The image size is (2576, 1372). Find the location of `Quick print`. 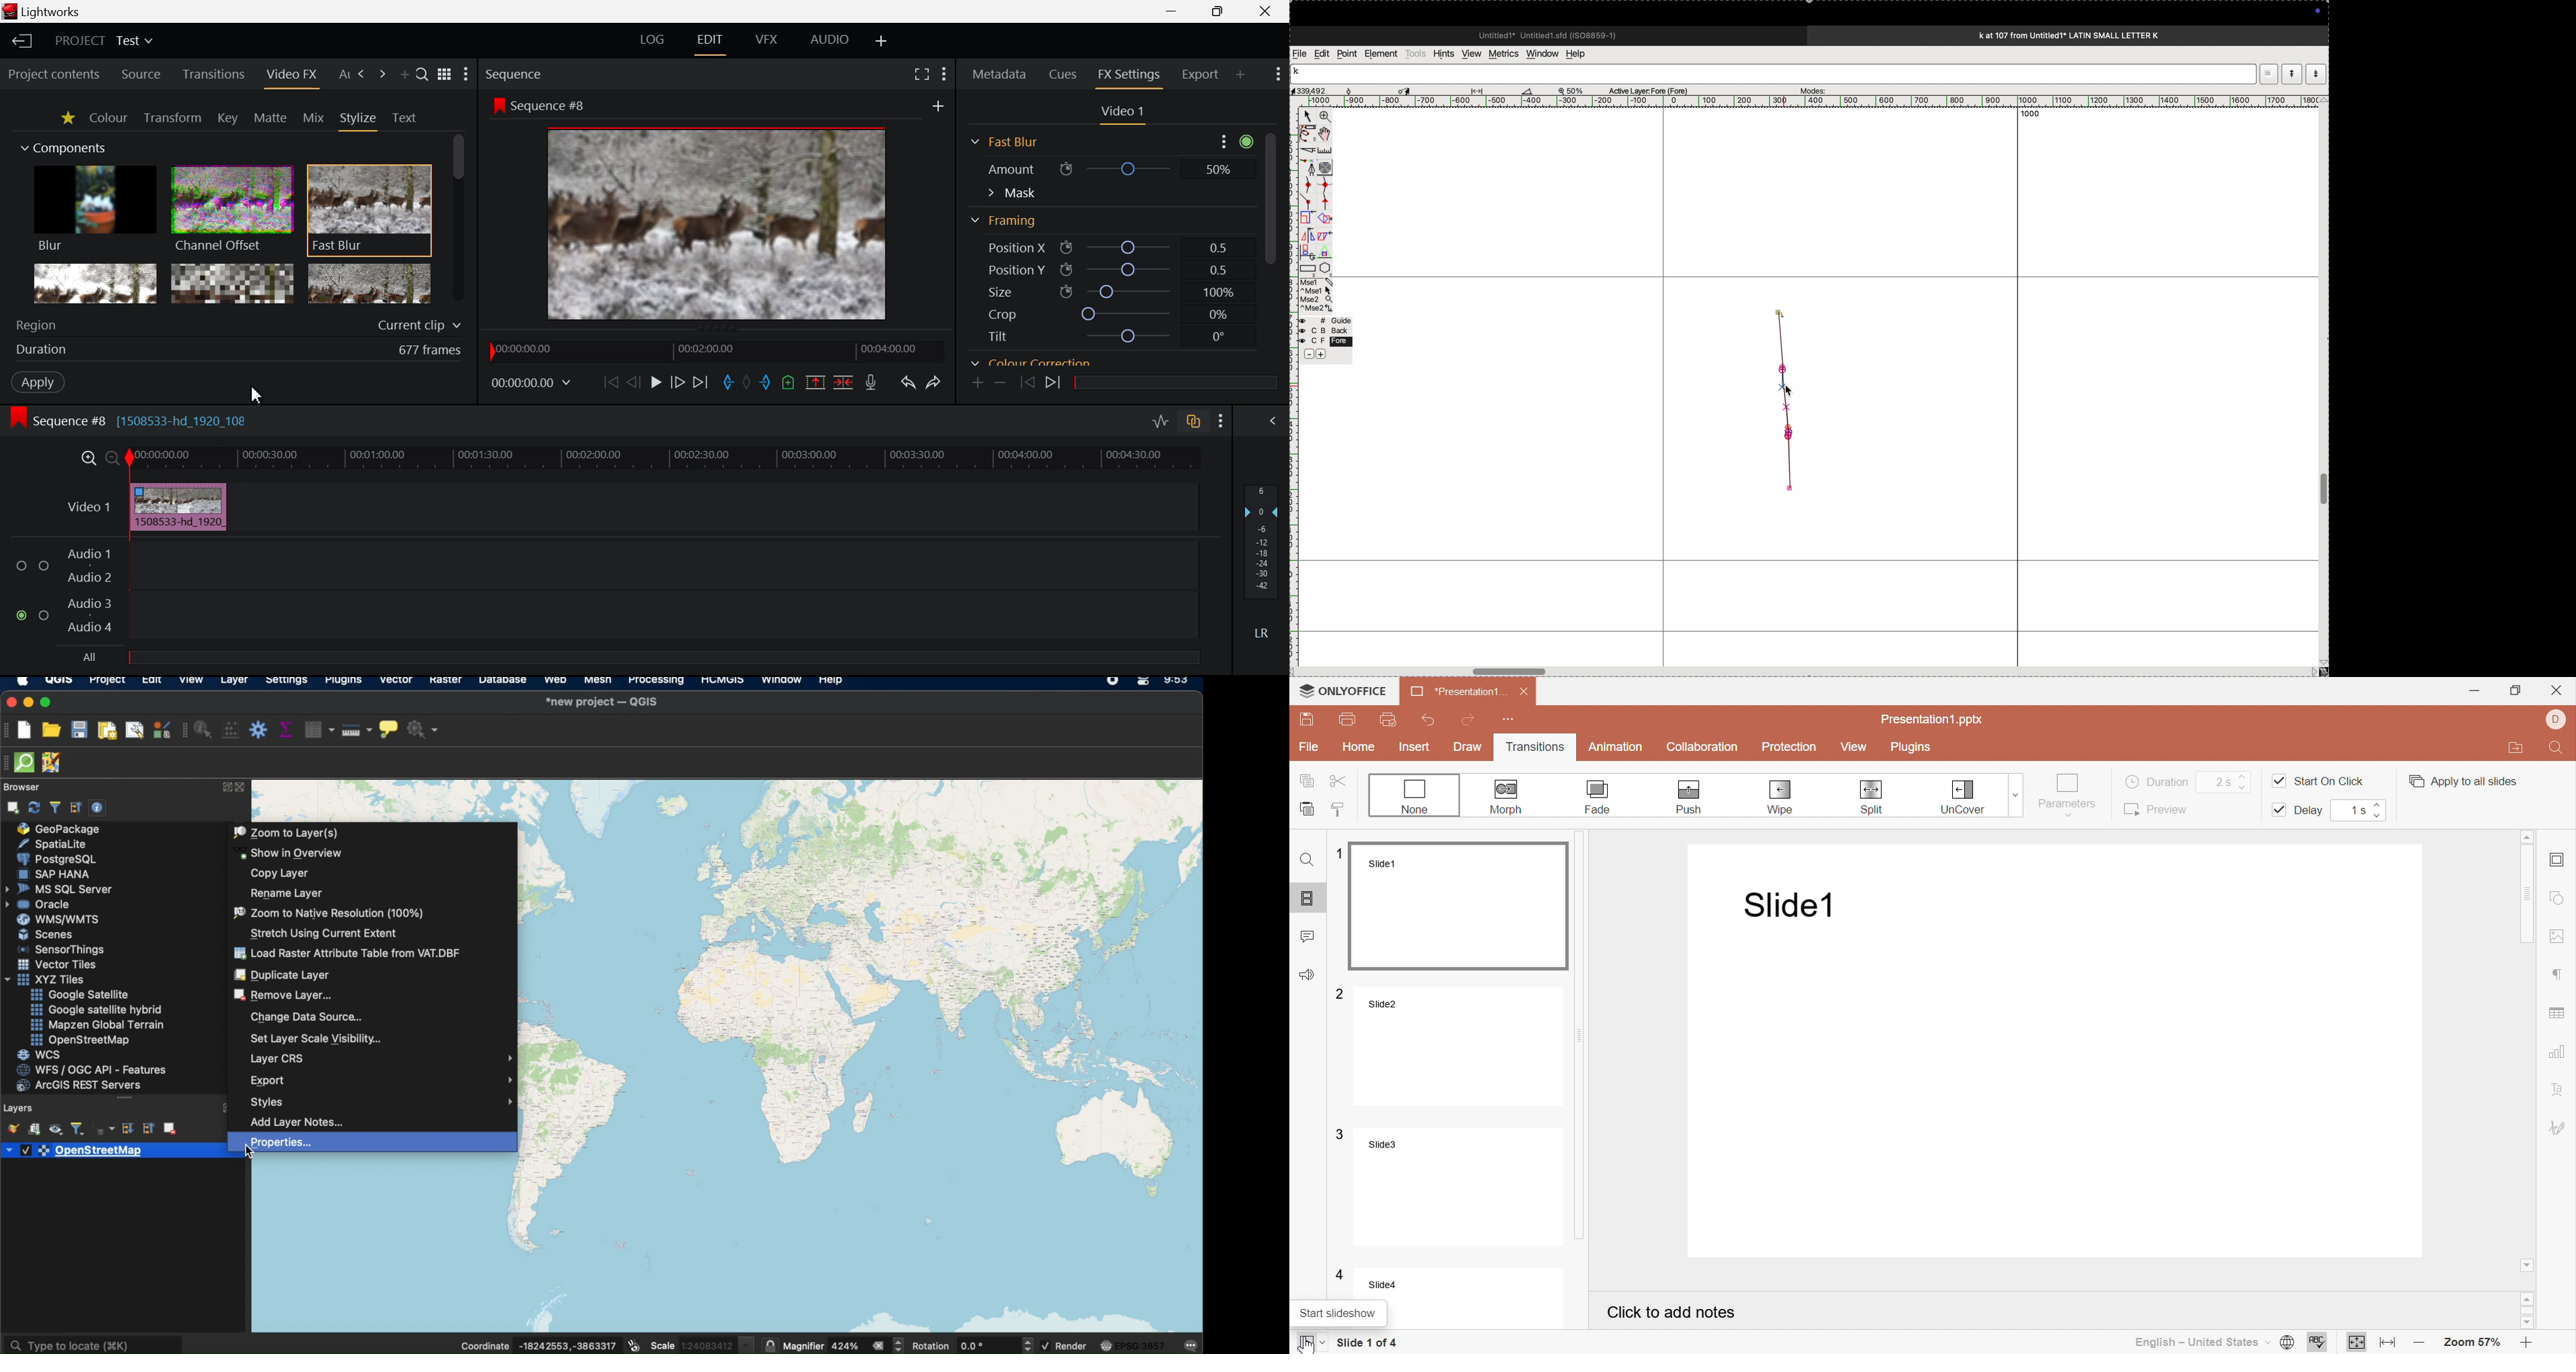

Quick print is located at coordinates (1388, 719).